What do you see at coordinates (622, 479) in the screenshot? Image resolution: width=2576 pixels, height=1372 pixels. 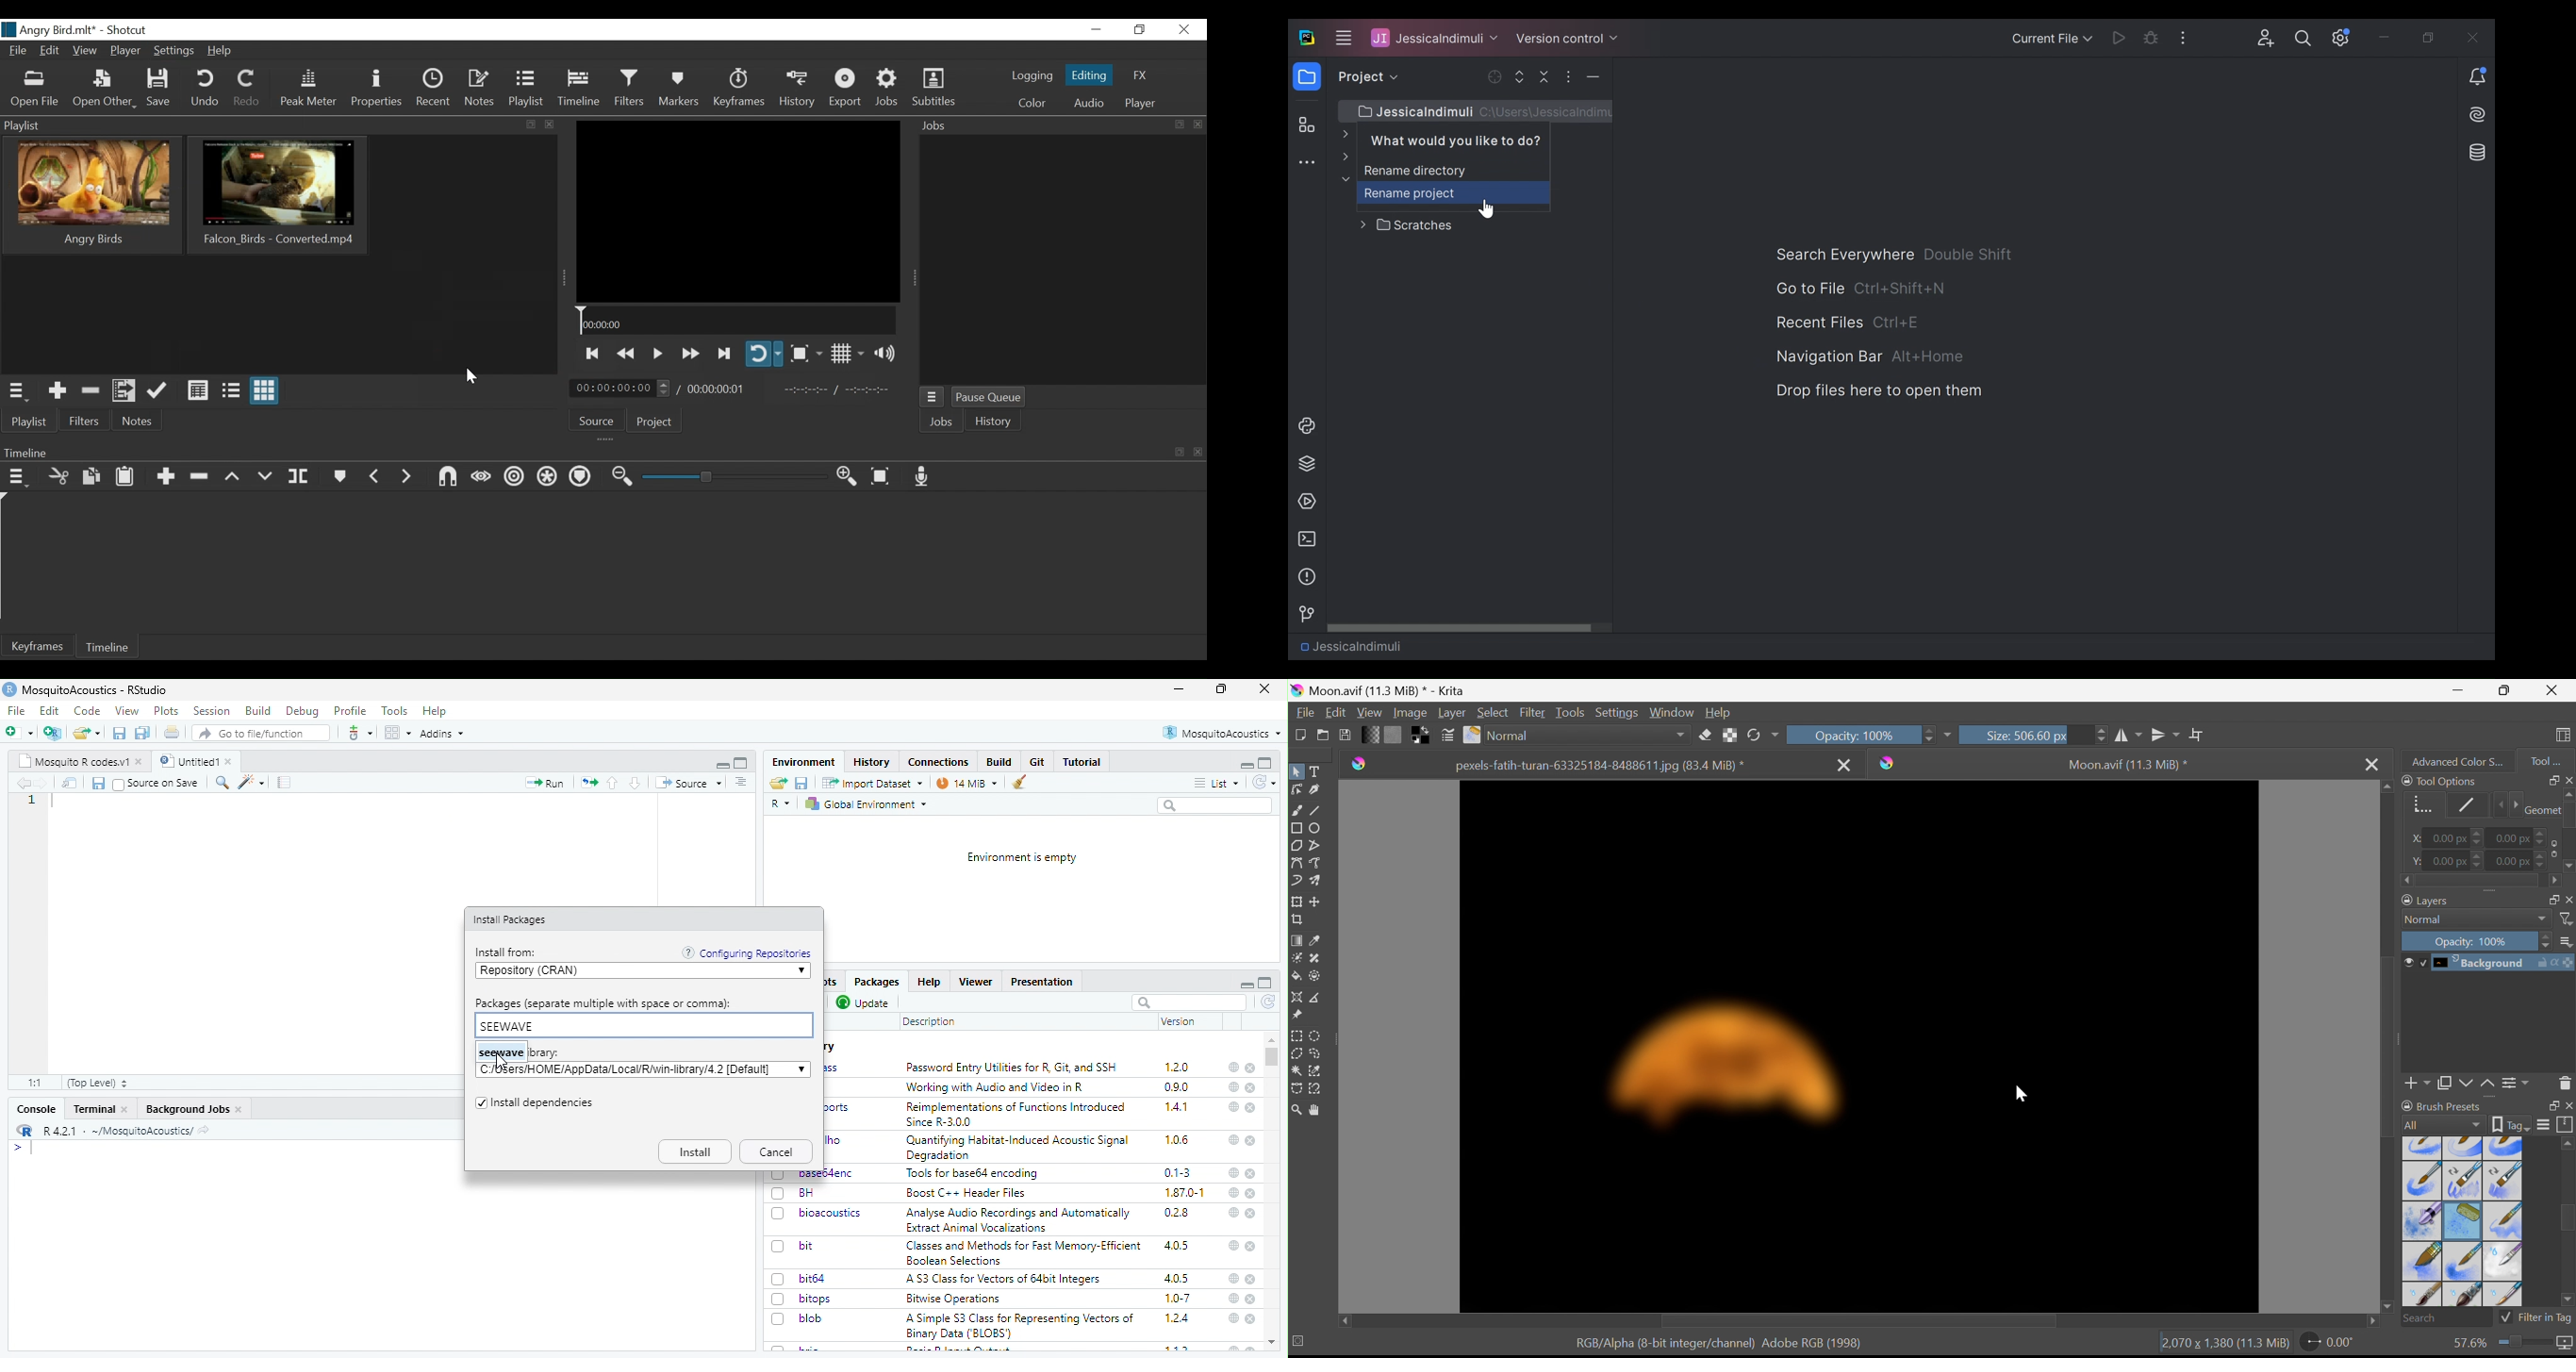 I see `Zoom timeline out` at bounding box center [622, 479].